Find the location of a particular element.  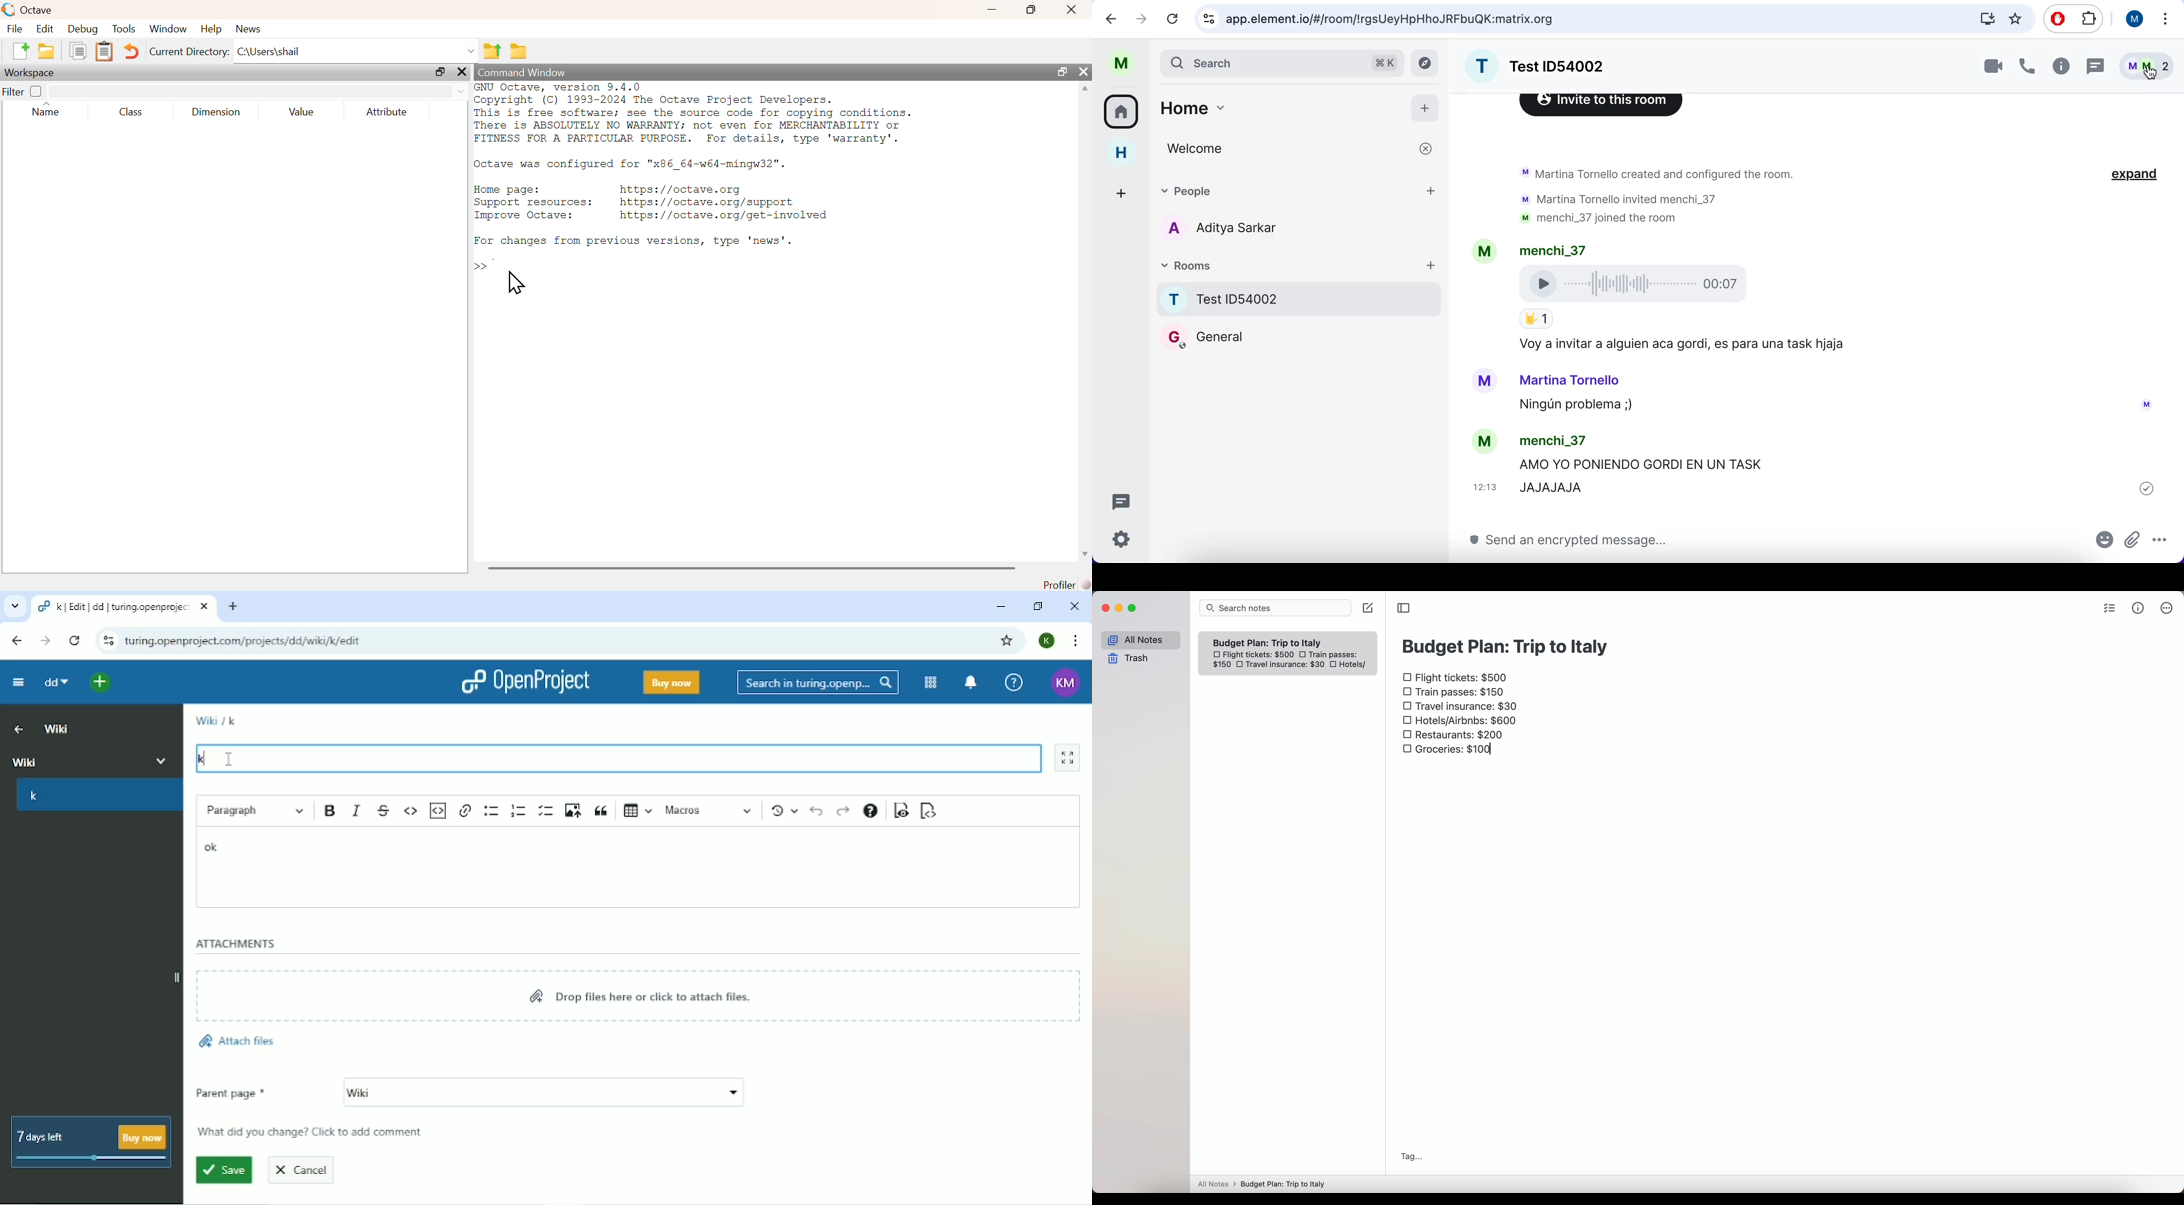

user is located at coordinates (1125, 64).